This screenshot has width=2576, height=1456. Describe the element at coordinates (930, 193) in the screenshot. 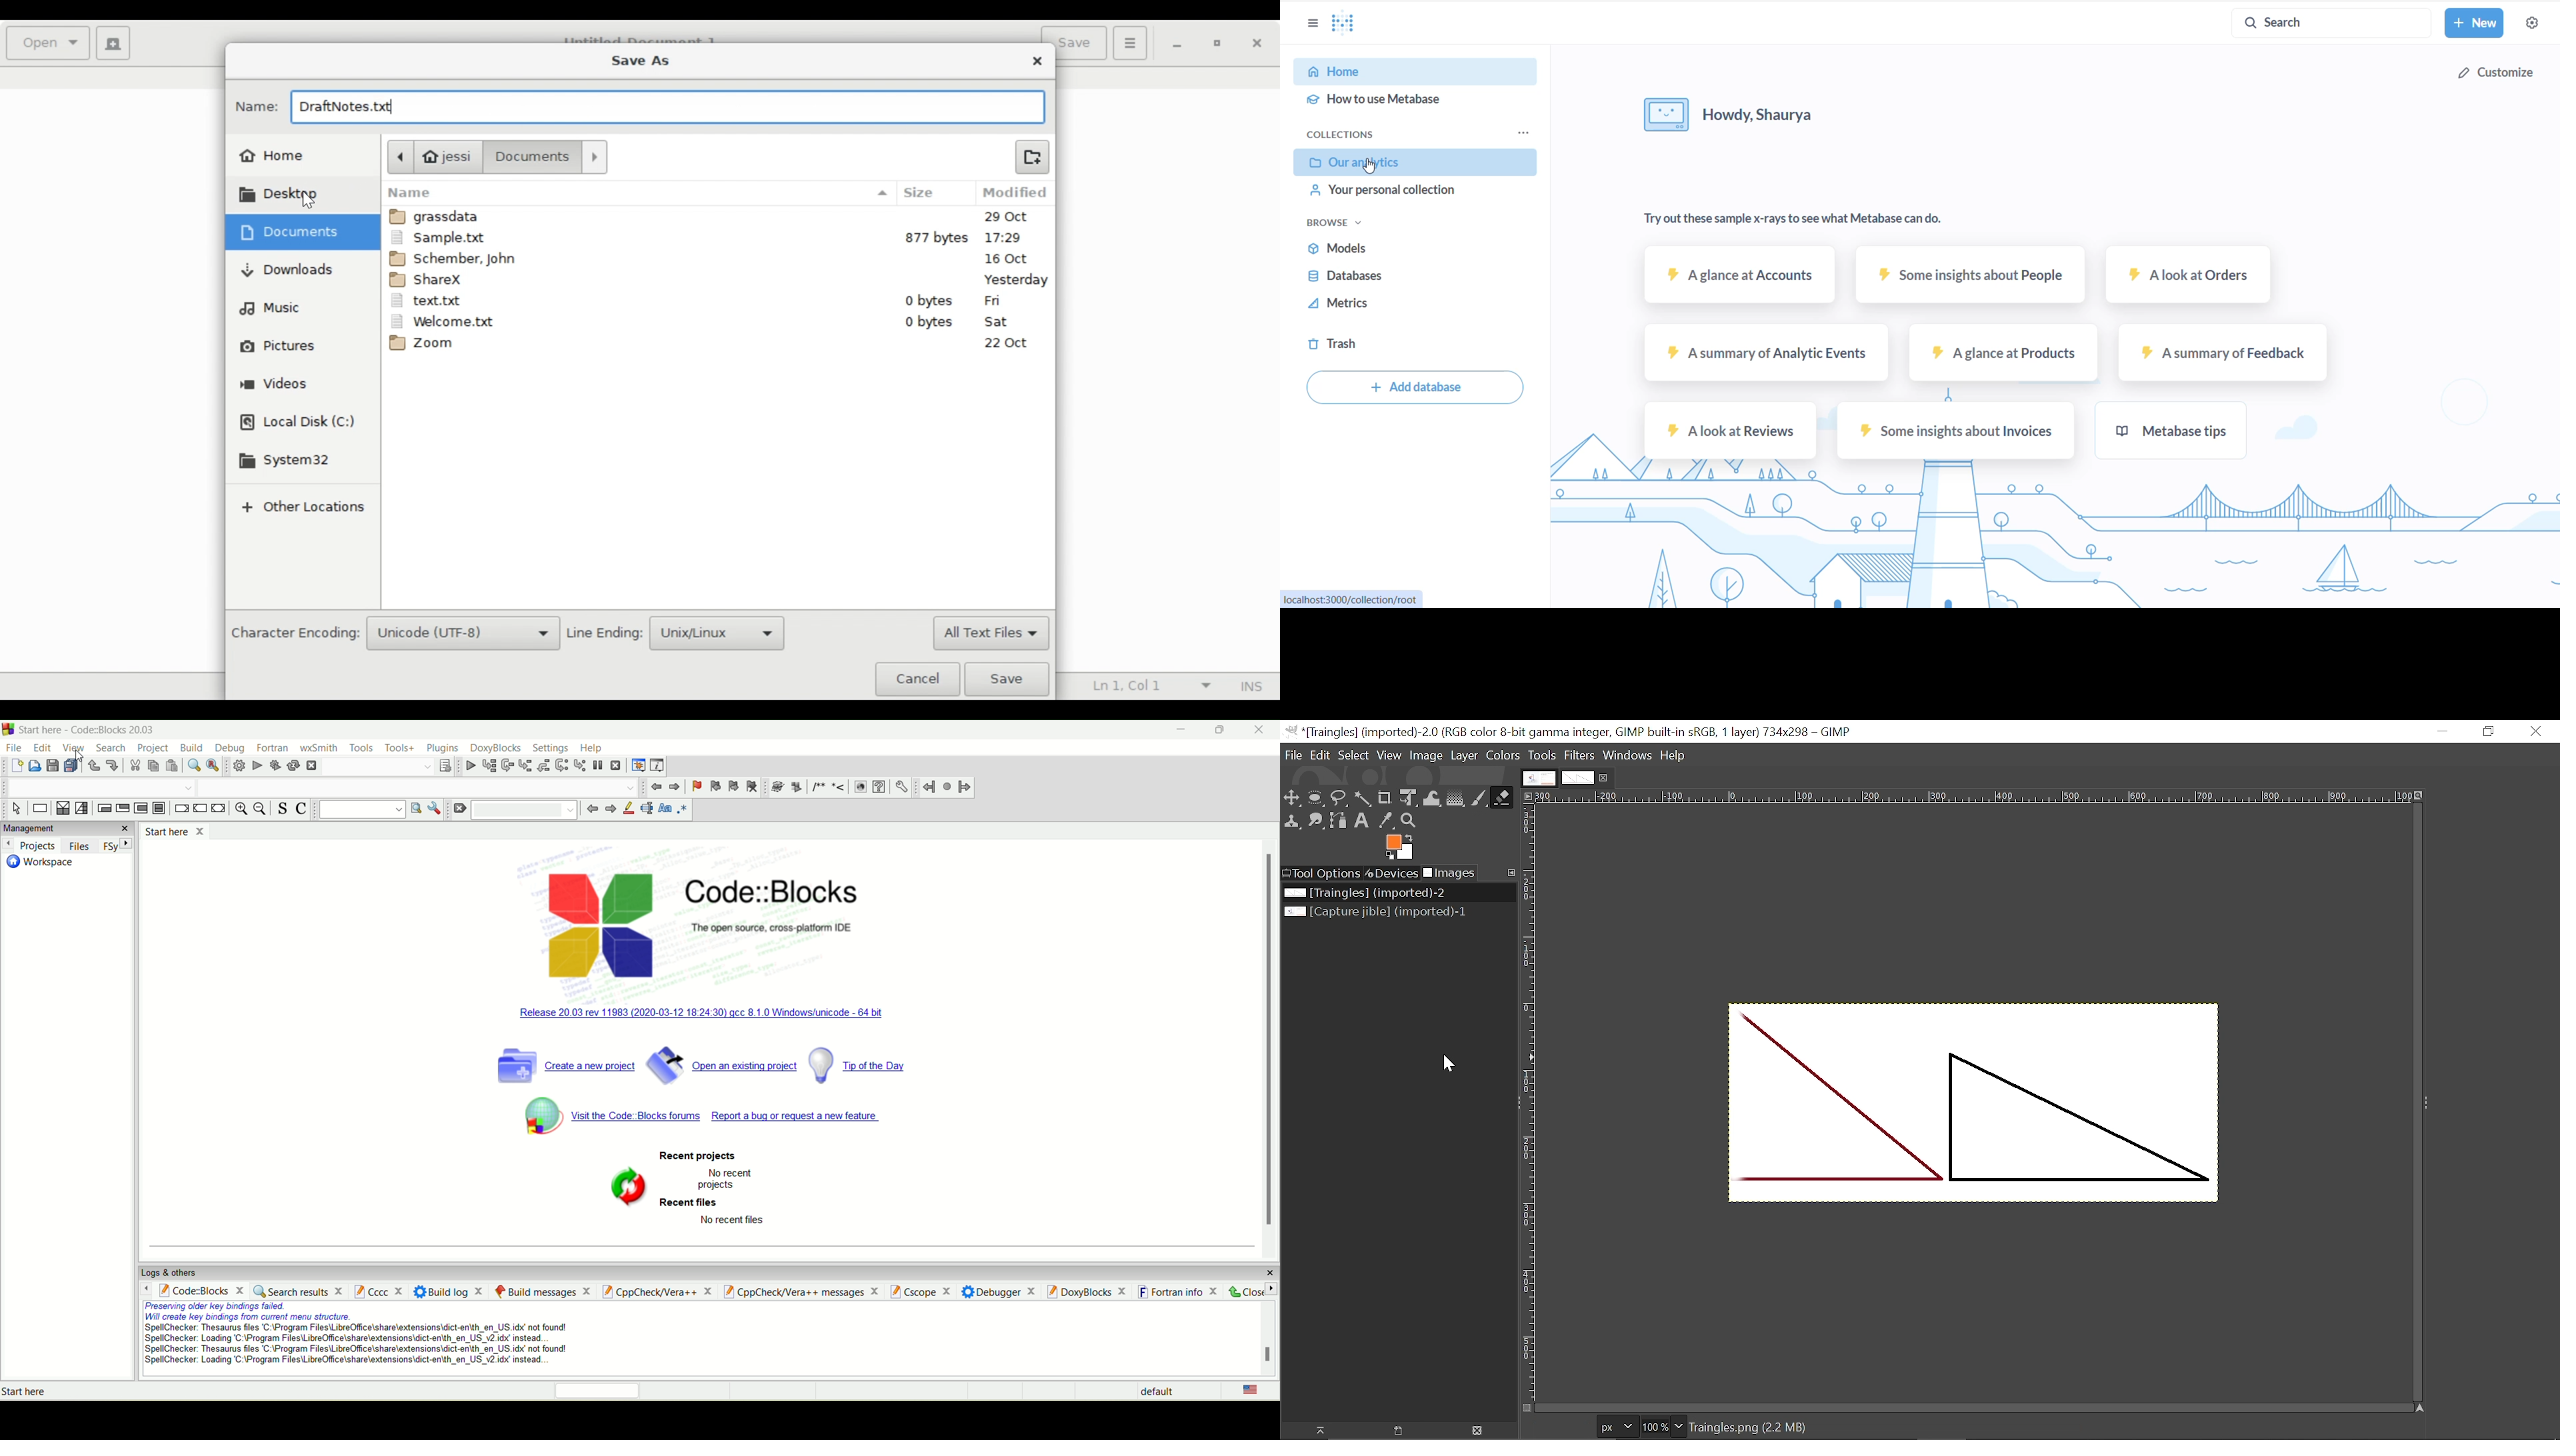

I see `Size` at that location.